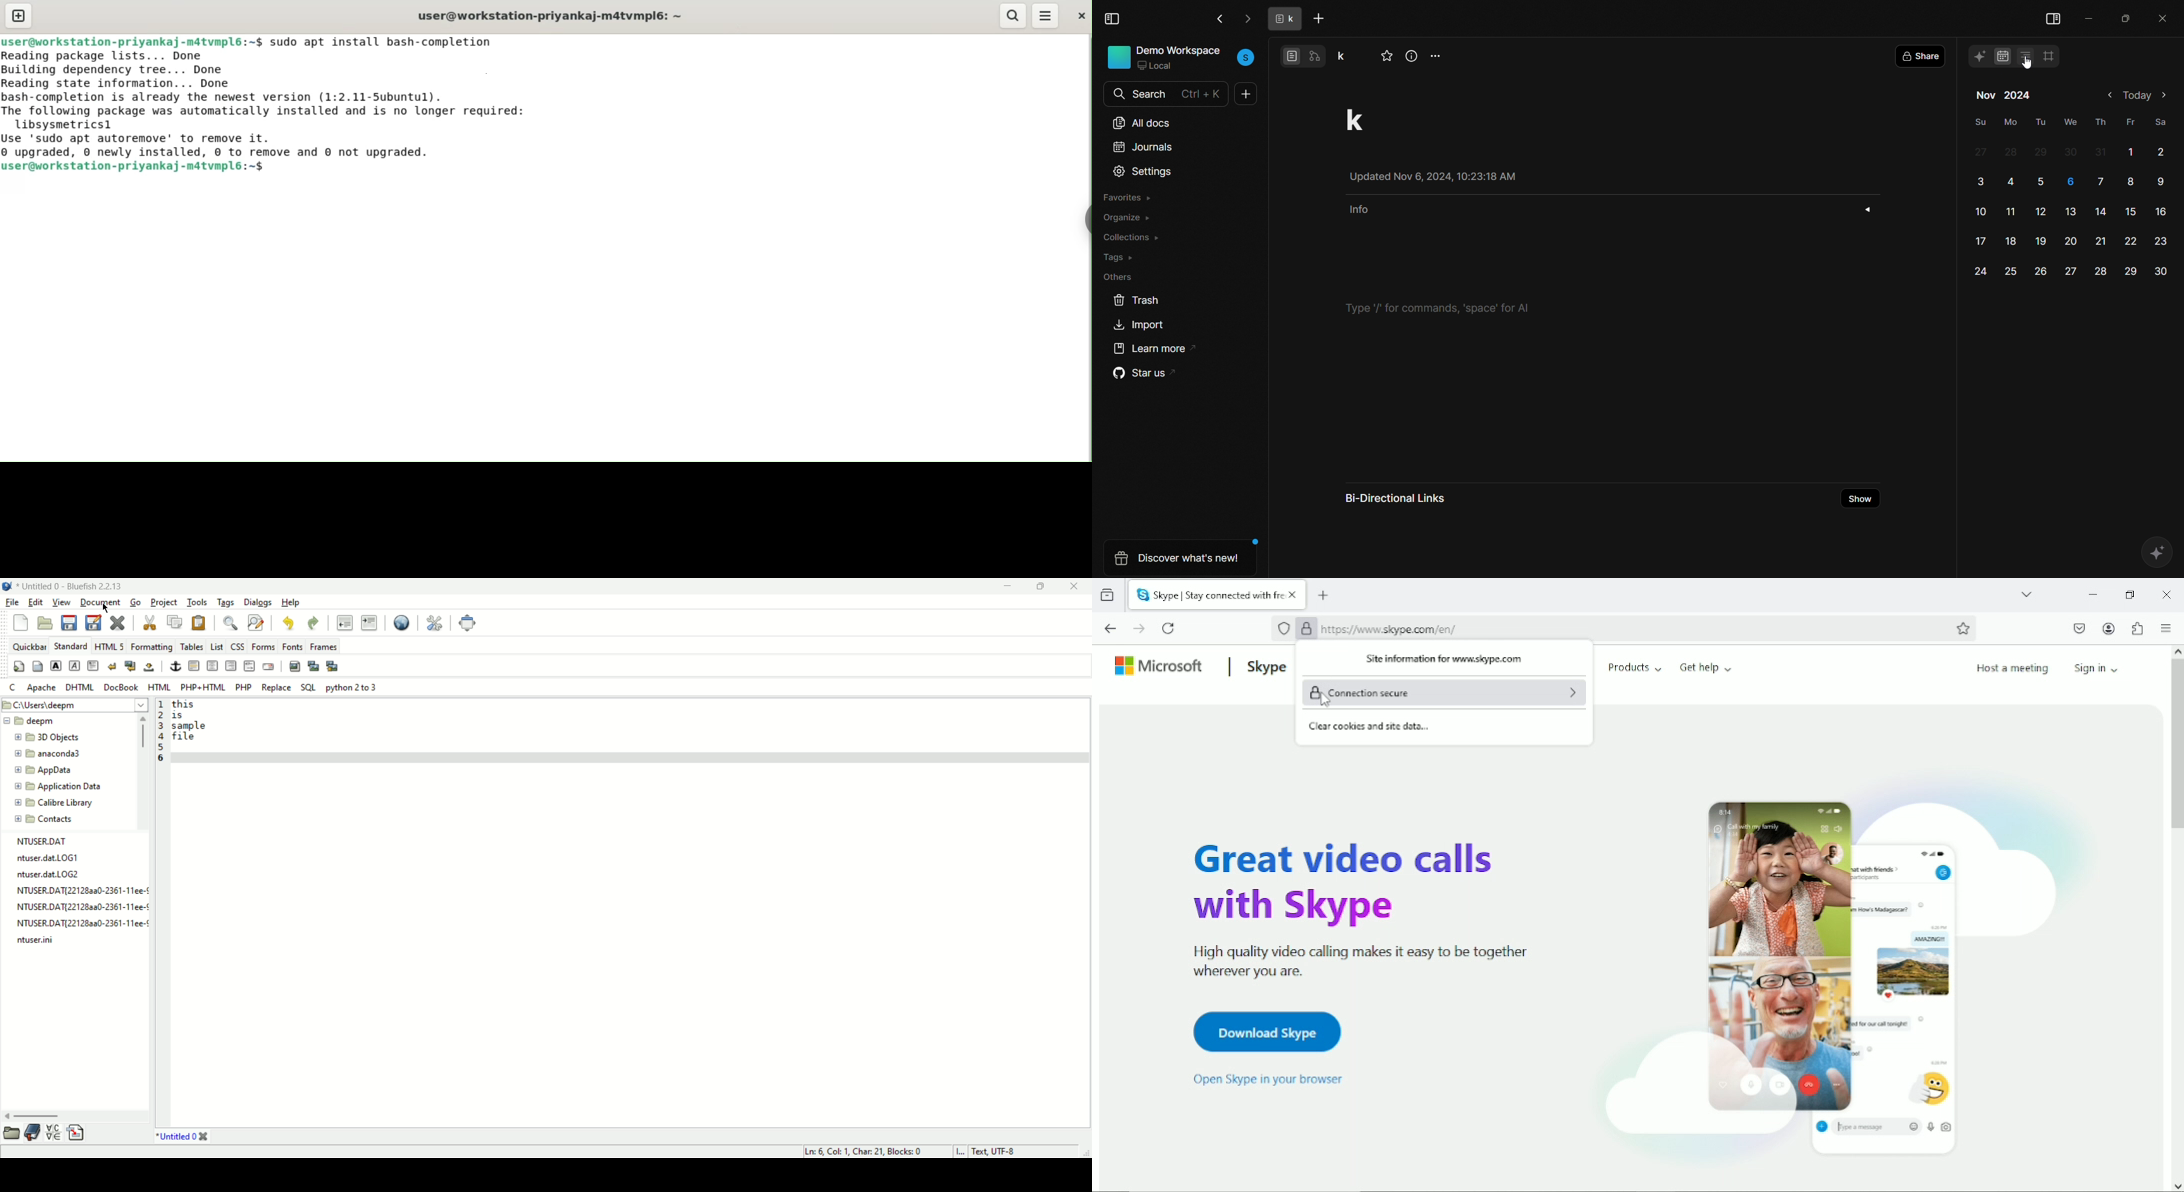  What do you see at coordinates (1371, 728) in the screenshot?
I see `Clear cookies and site data` at bounding box center [1371, 728].